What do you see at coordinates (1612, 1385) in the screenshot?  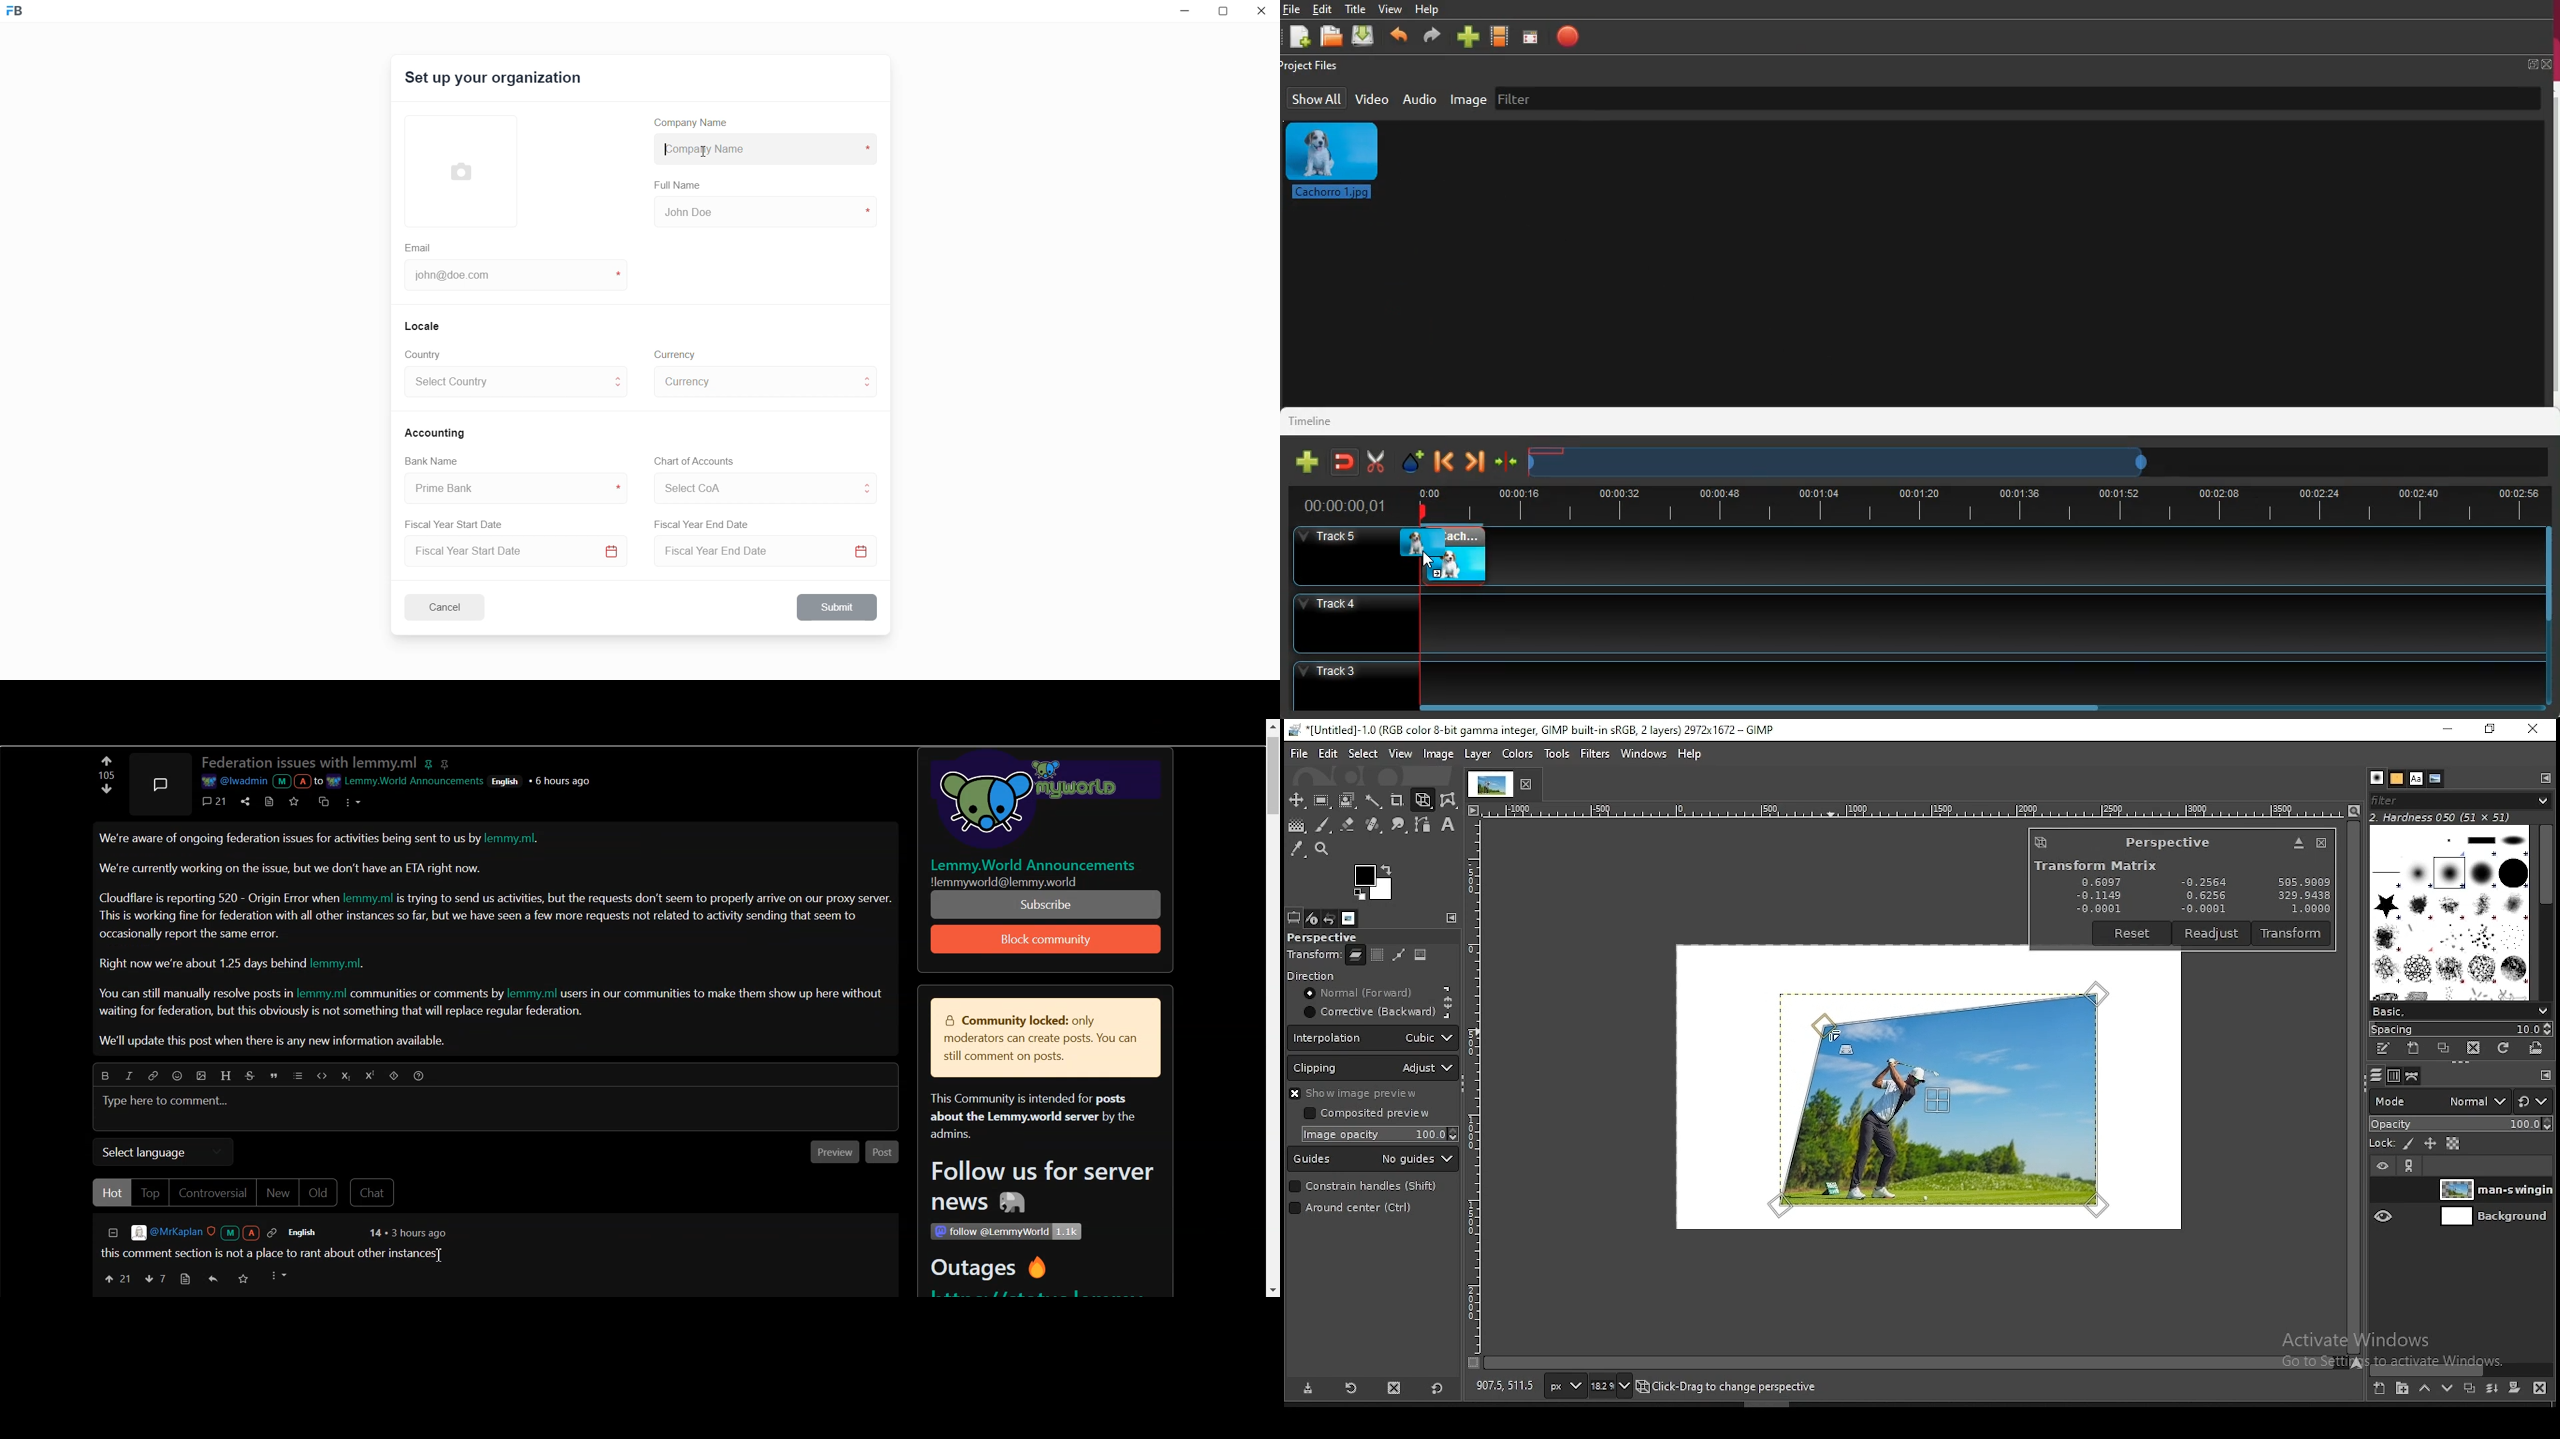 I see `zoom status` at bounding box center [1612, 1385].